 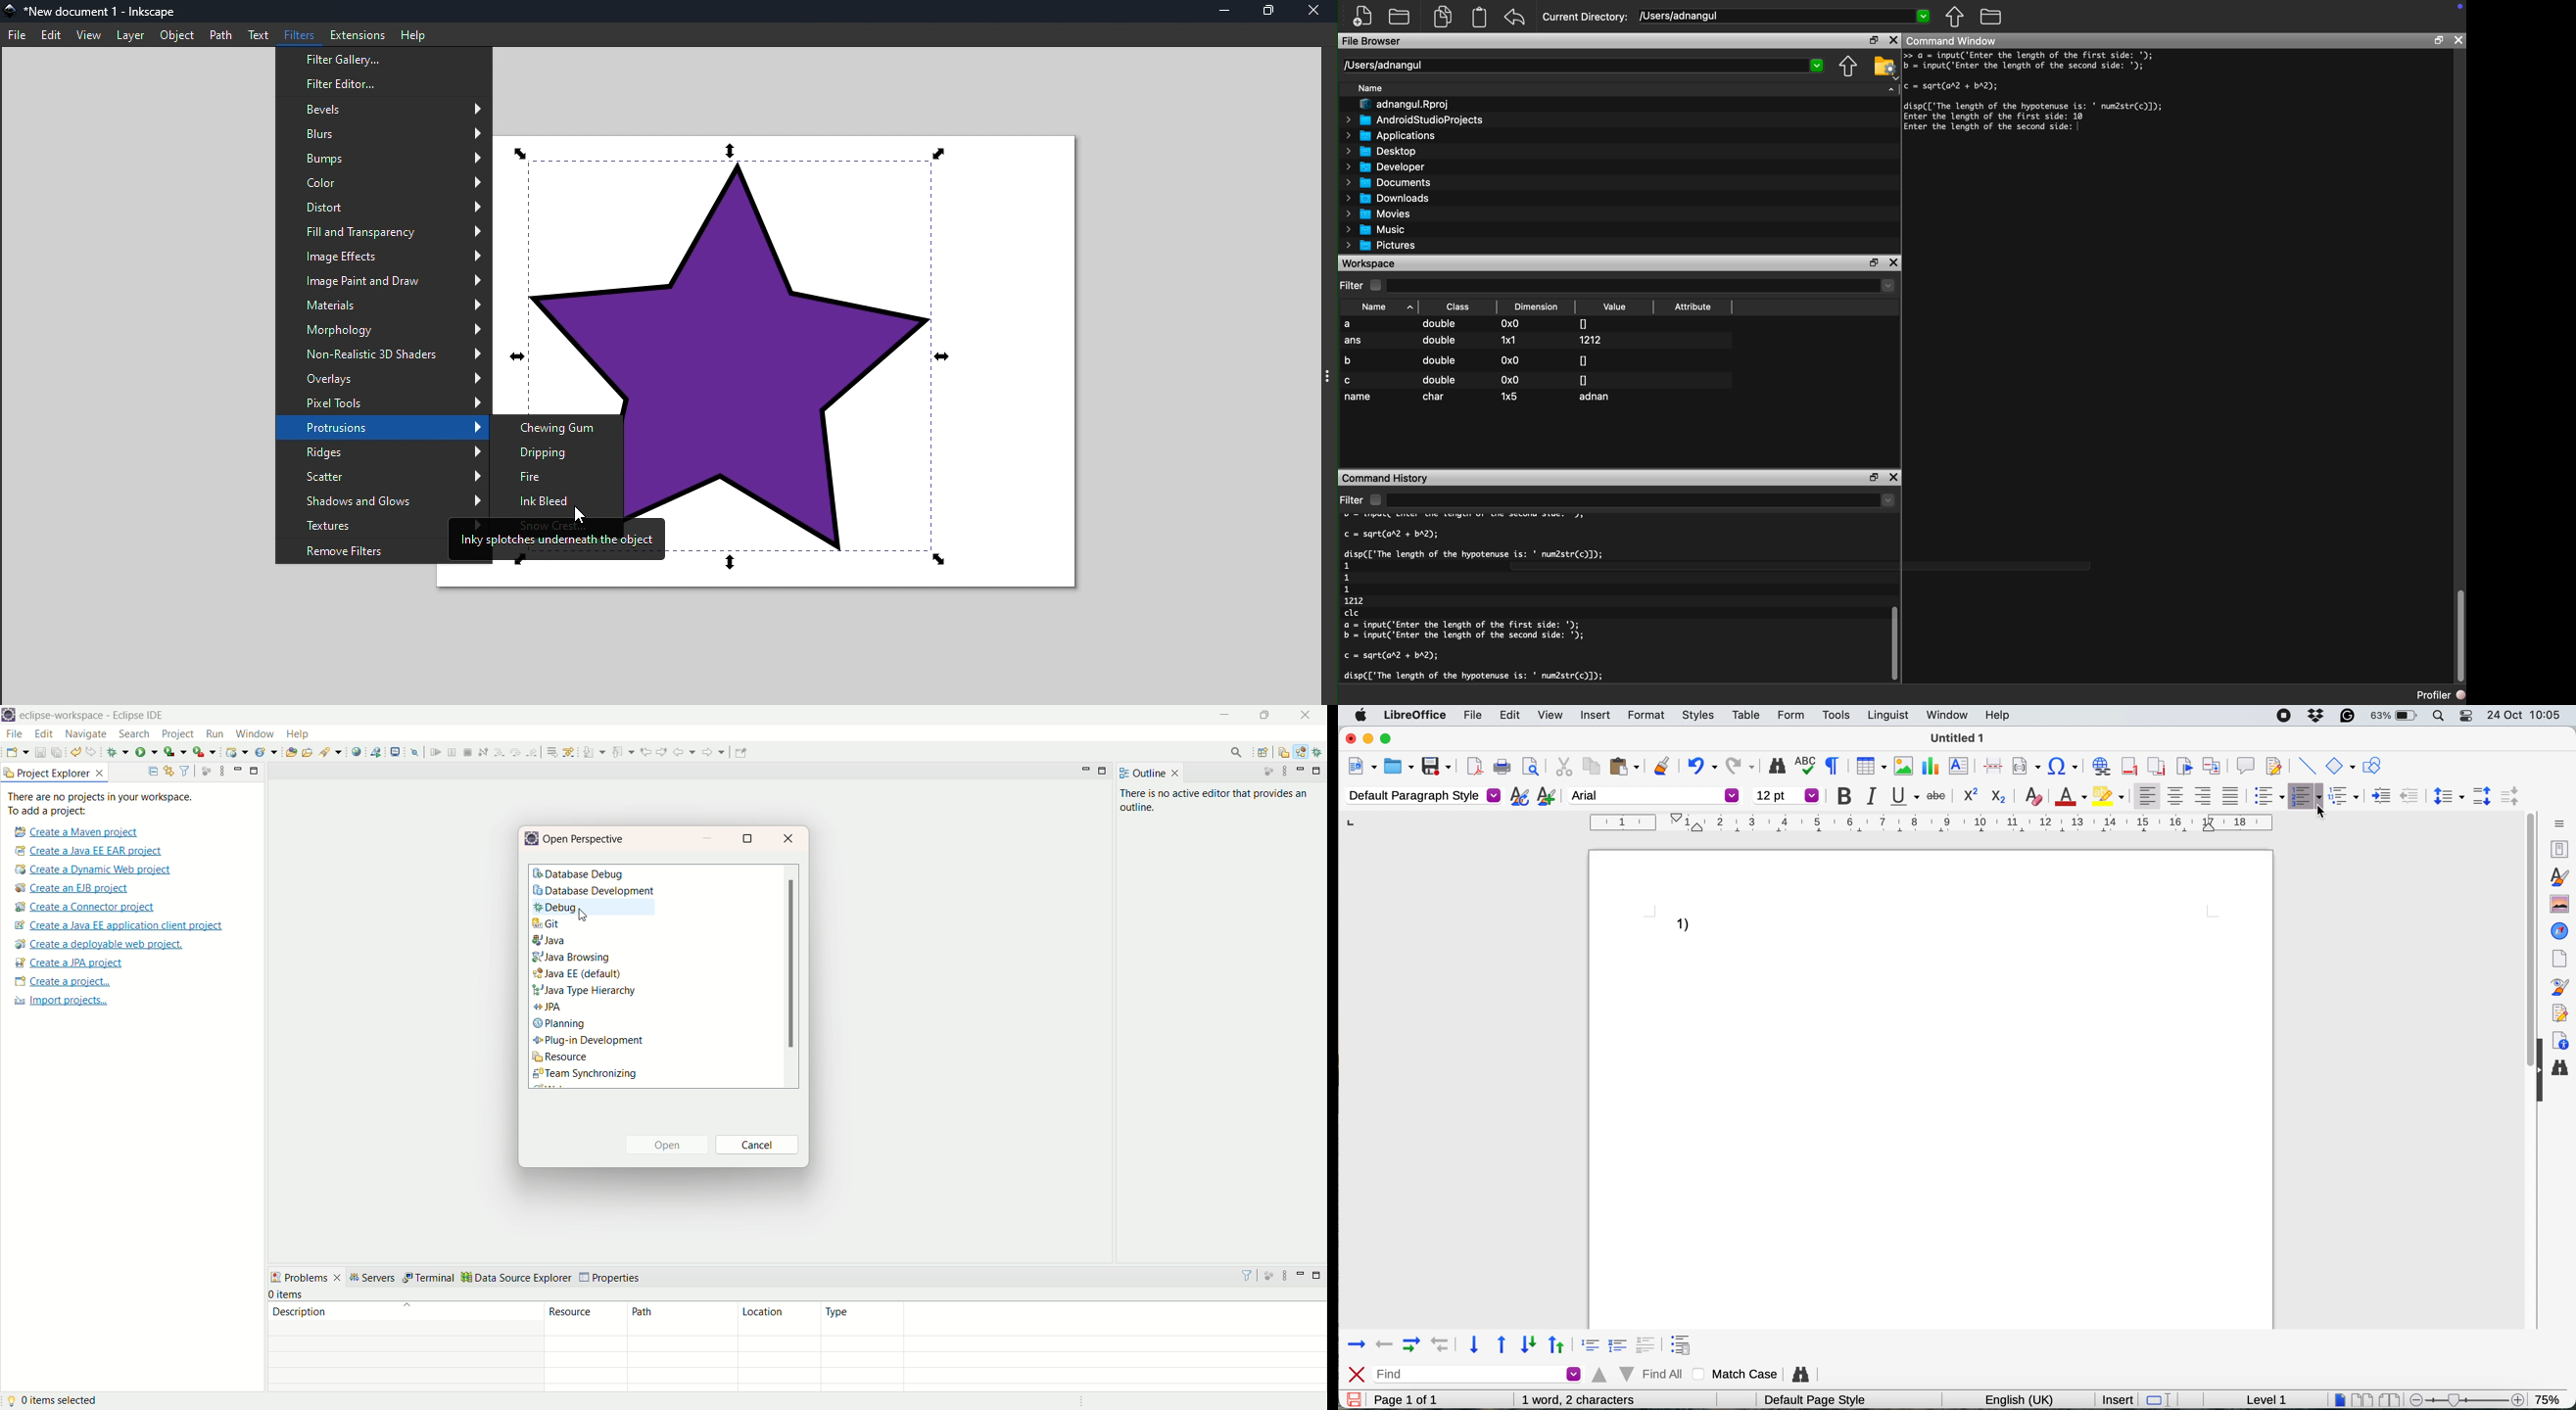 I want to click on Distort, so click(x=383, y=209).